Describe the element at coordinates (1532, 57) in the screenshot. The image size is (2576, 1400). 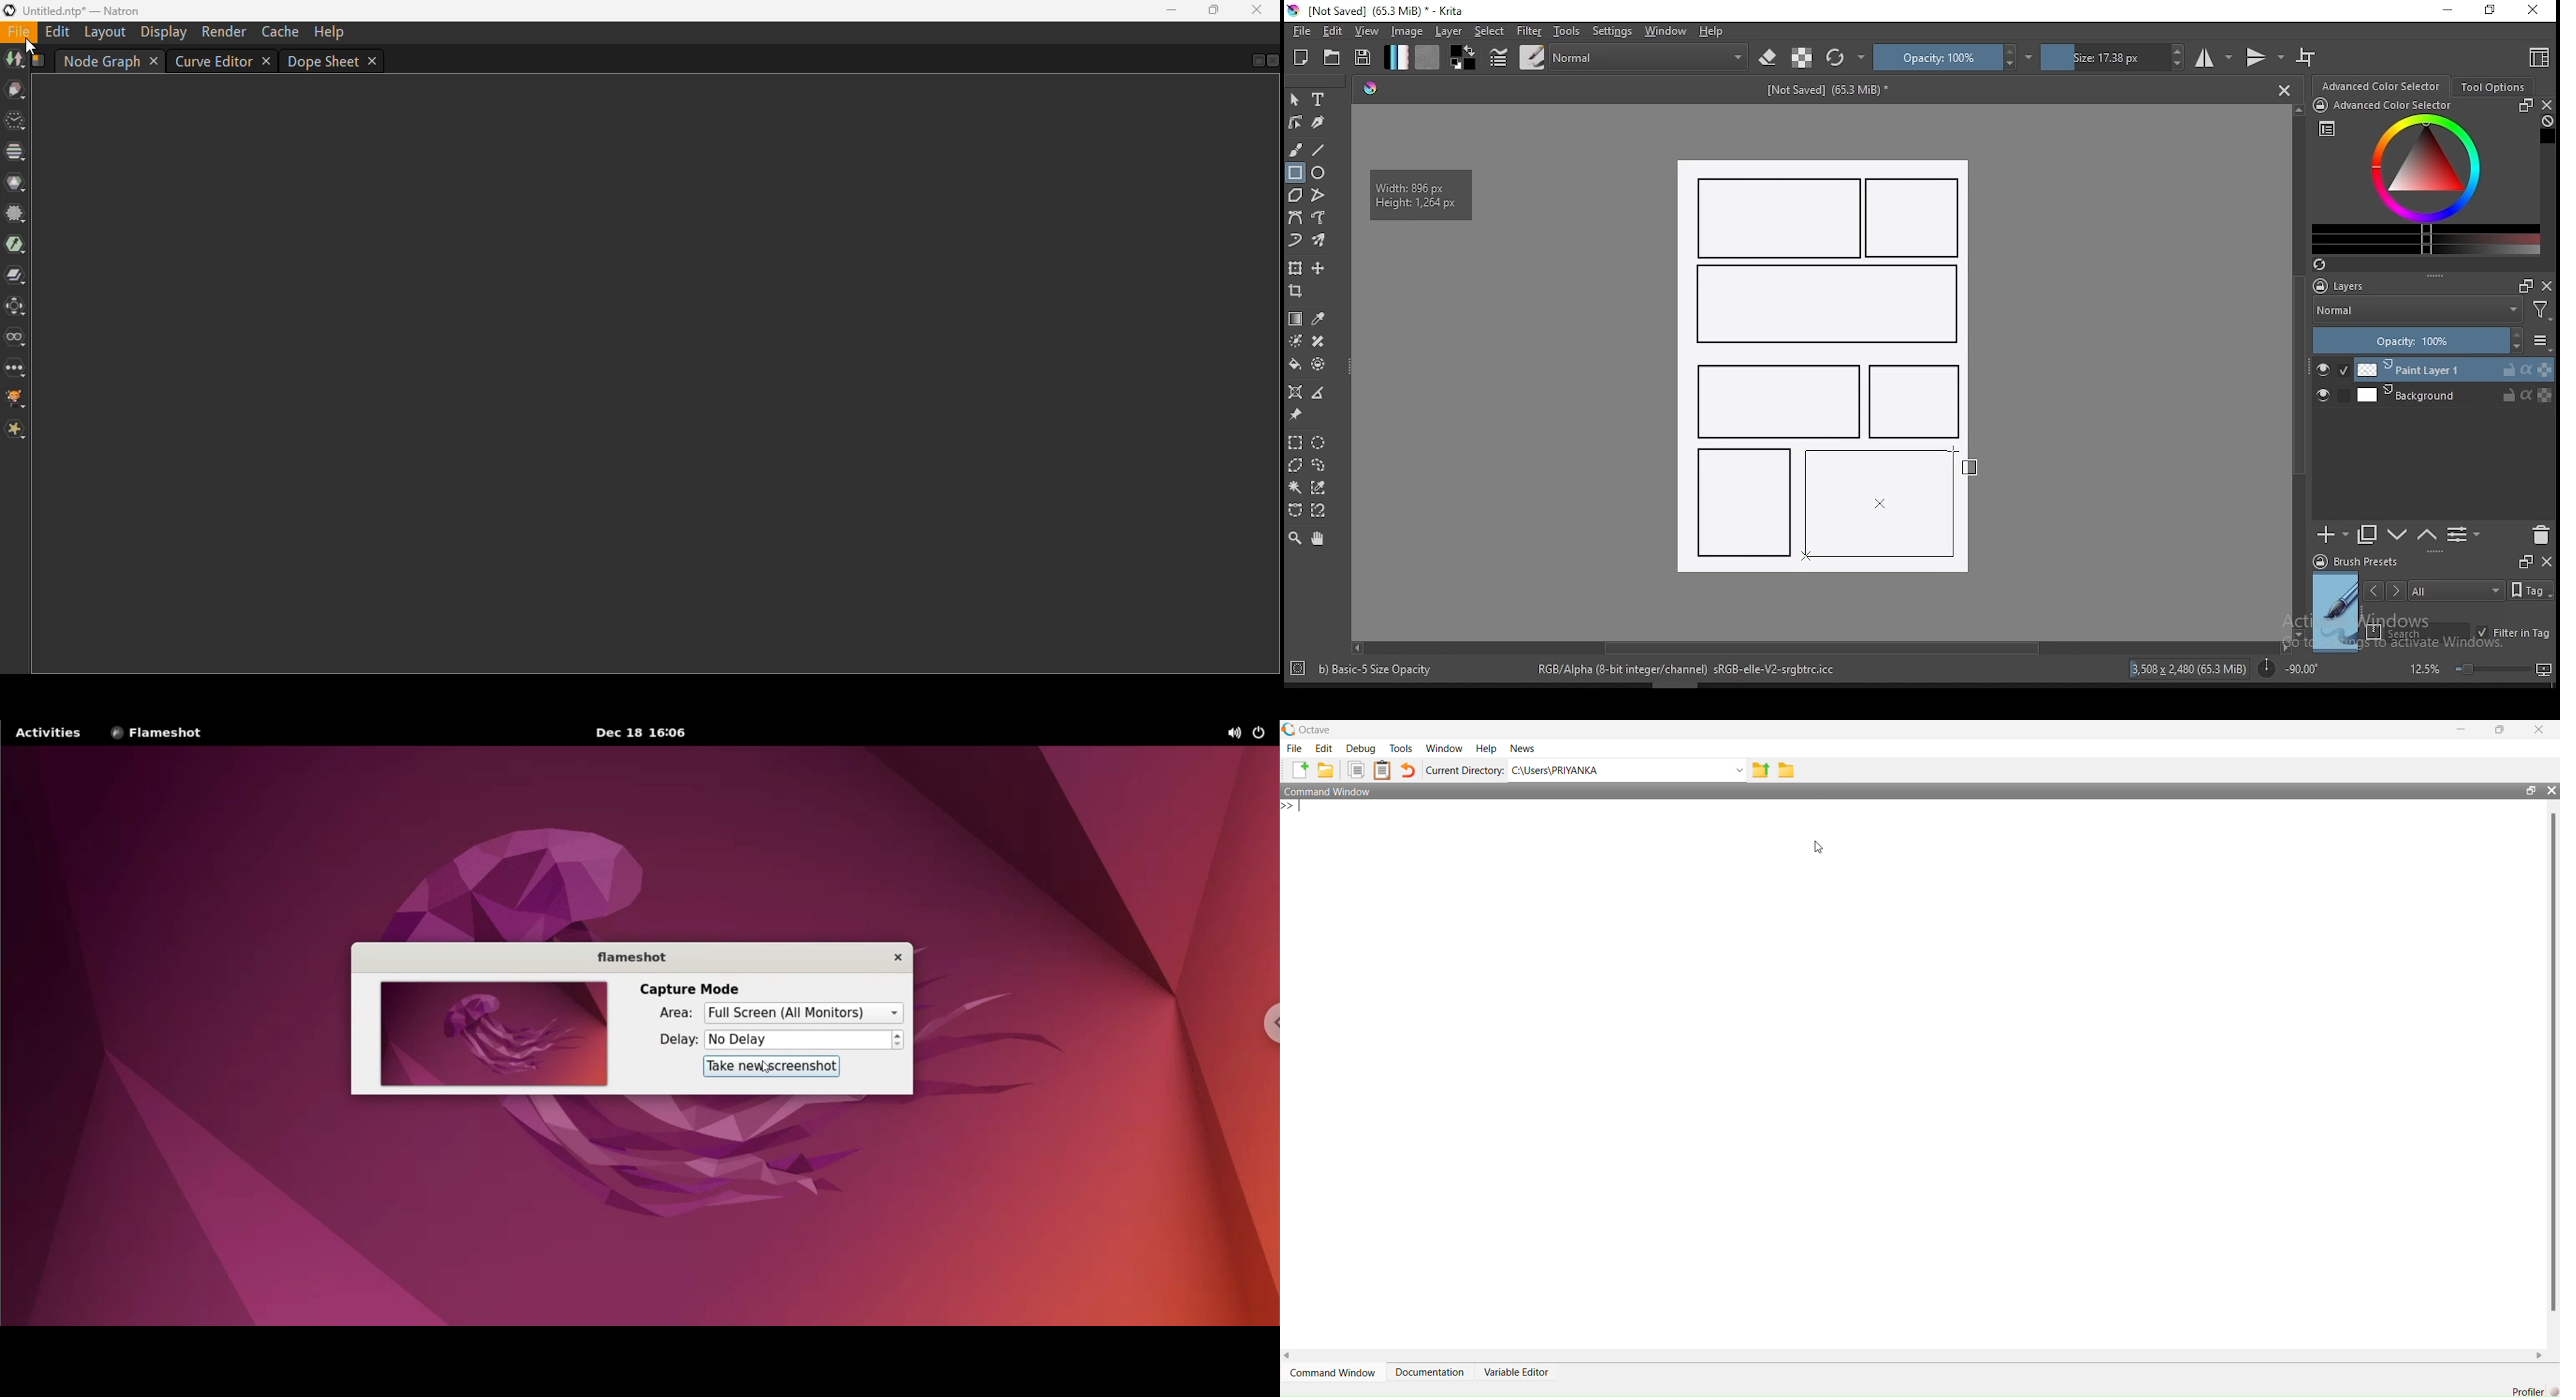
I see `brushes` at that location.